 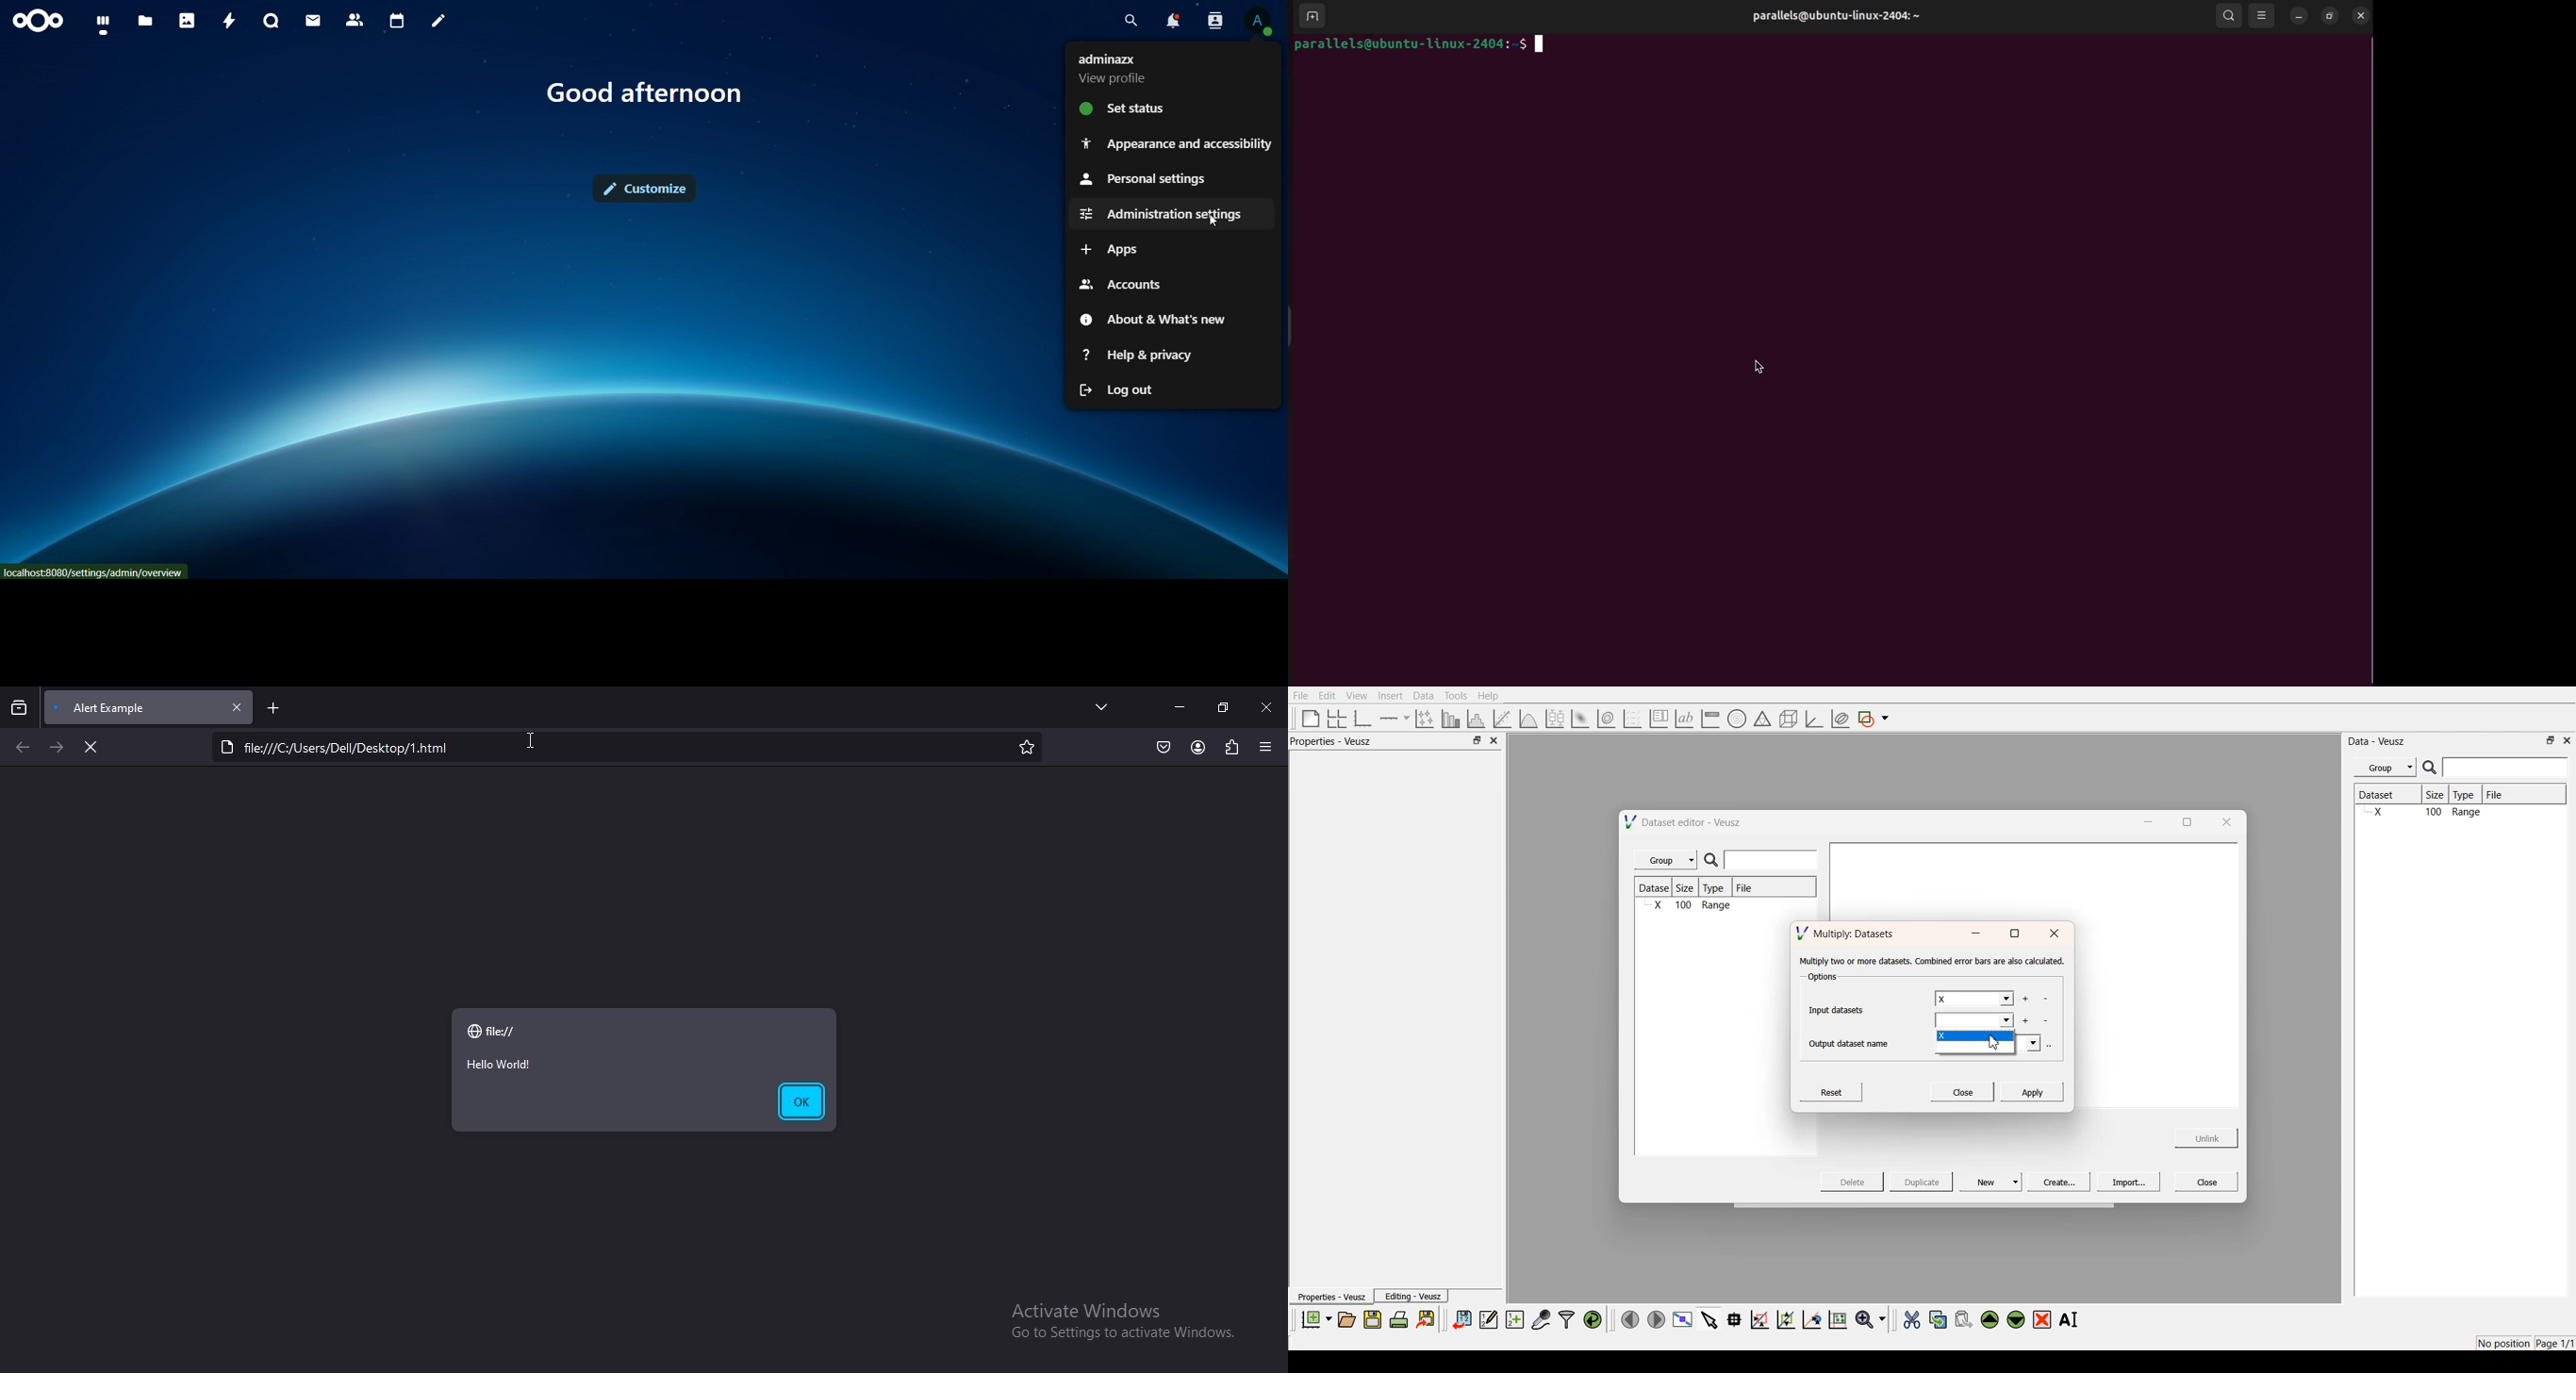 I want to click on Dataset, so click(x=2387, y=796).